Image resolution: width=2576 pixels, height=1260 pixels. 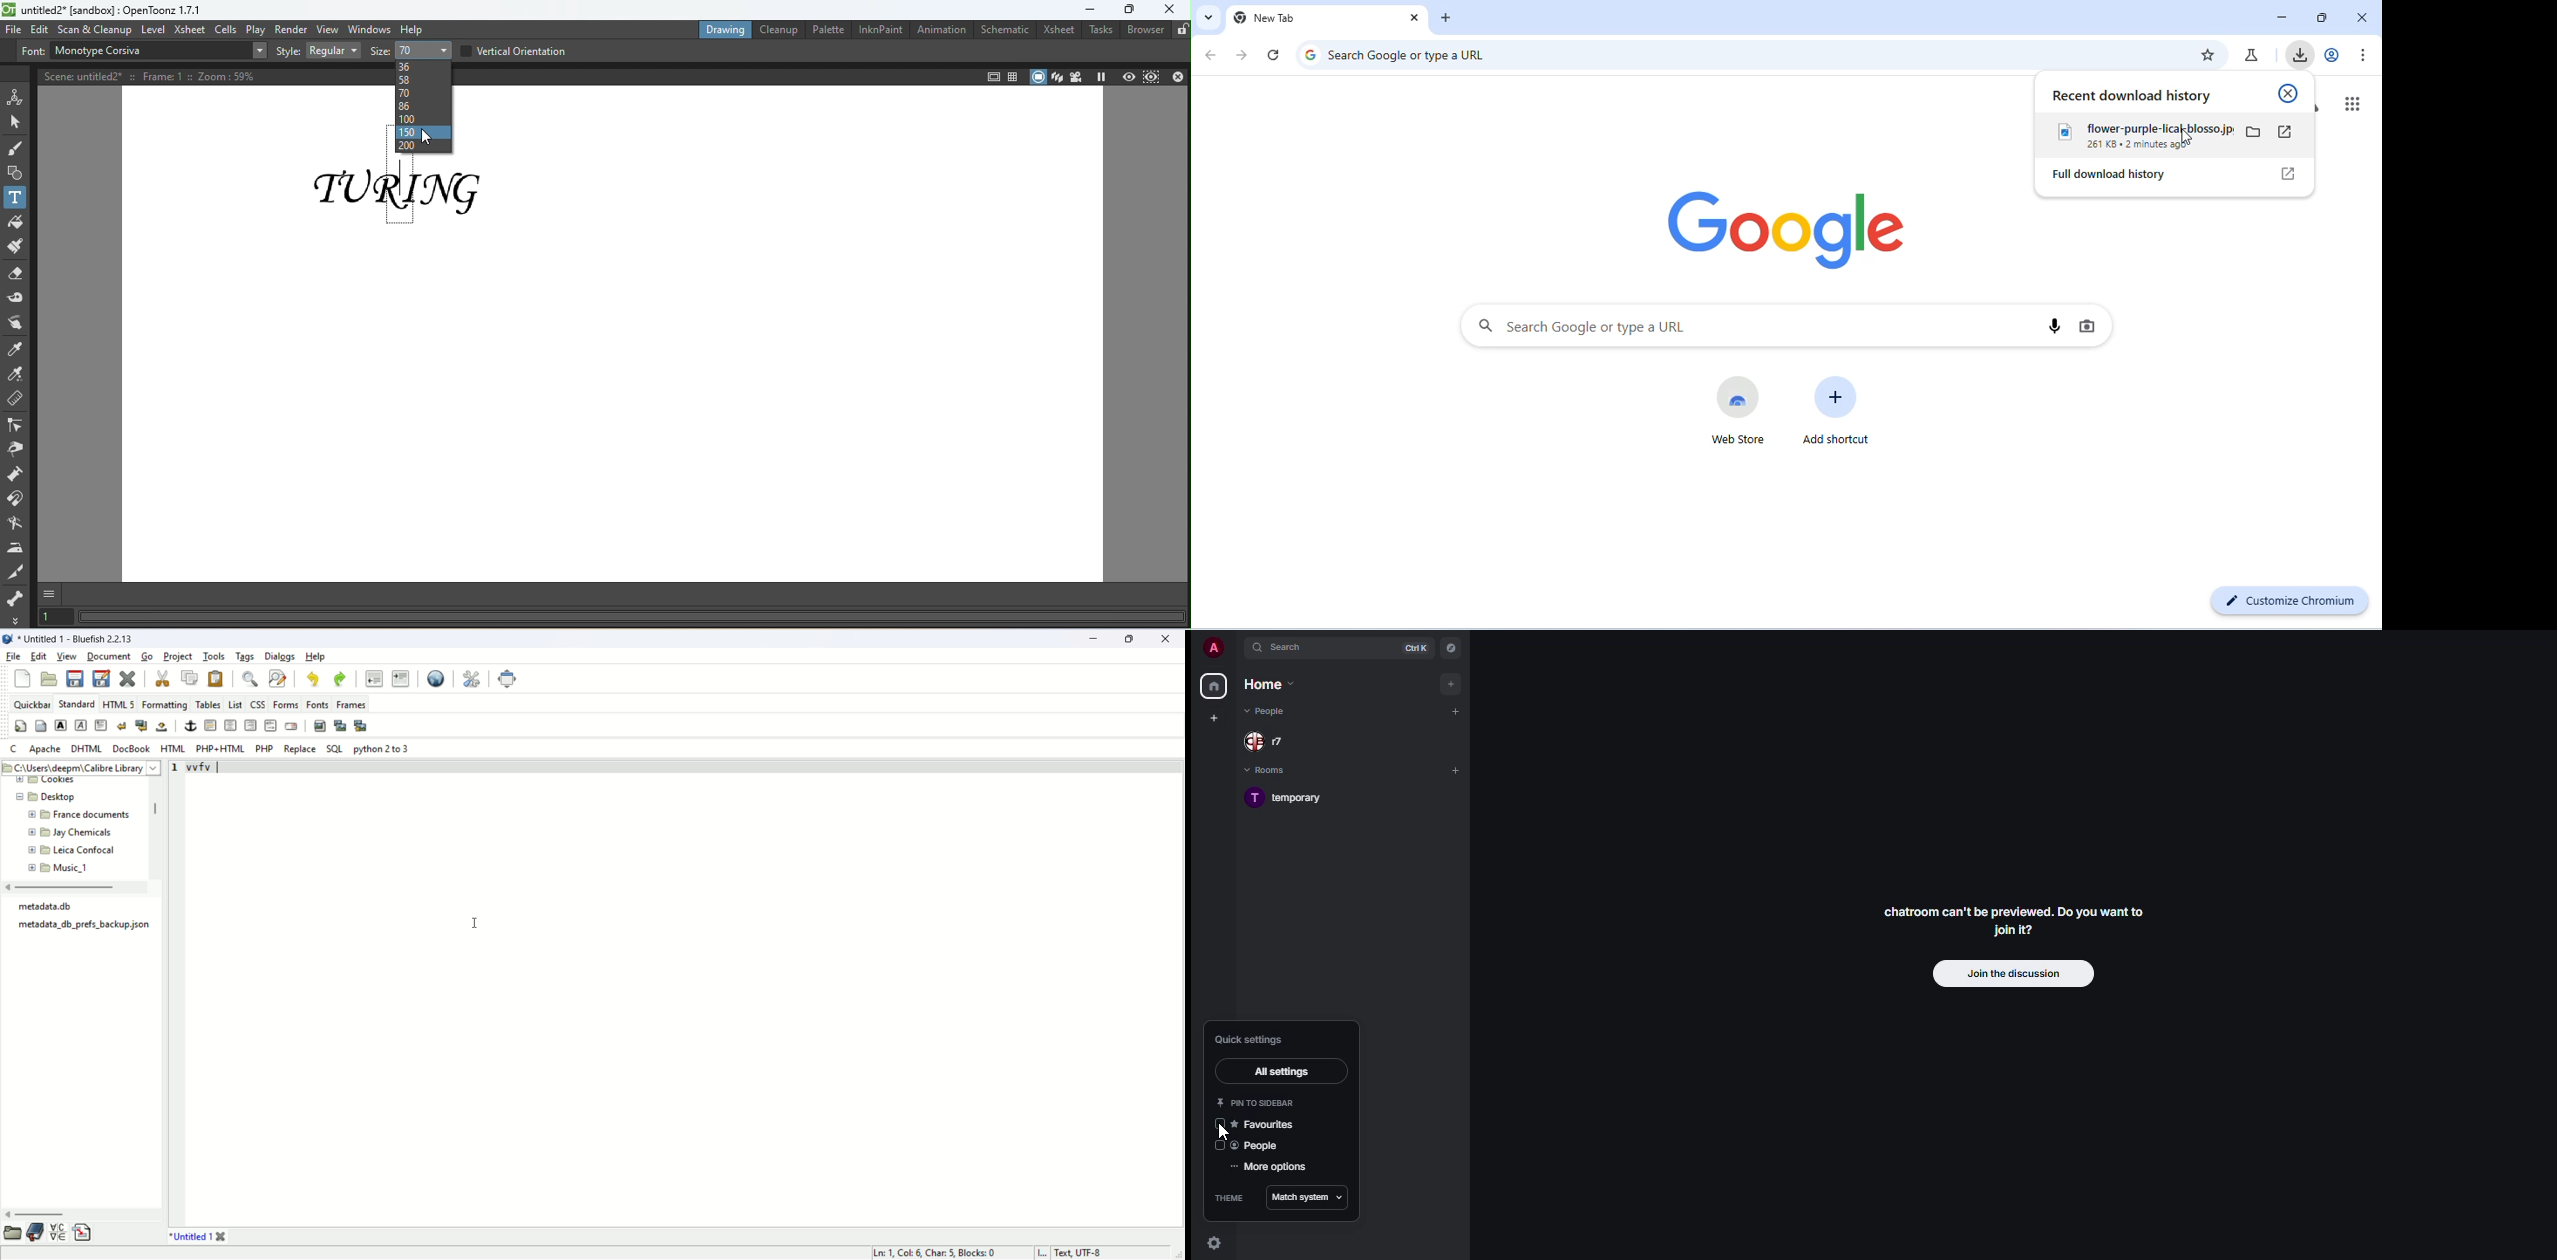 What do you see at coordinates (61, 726) in the screenshot?
I see `strong` at bounding box center [61, 726].